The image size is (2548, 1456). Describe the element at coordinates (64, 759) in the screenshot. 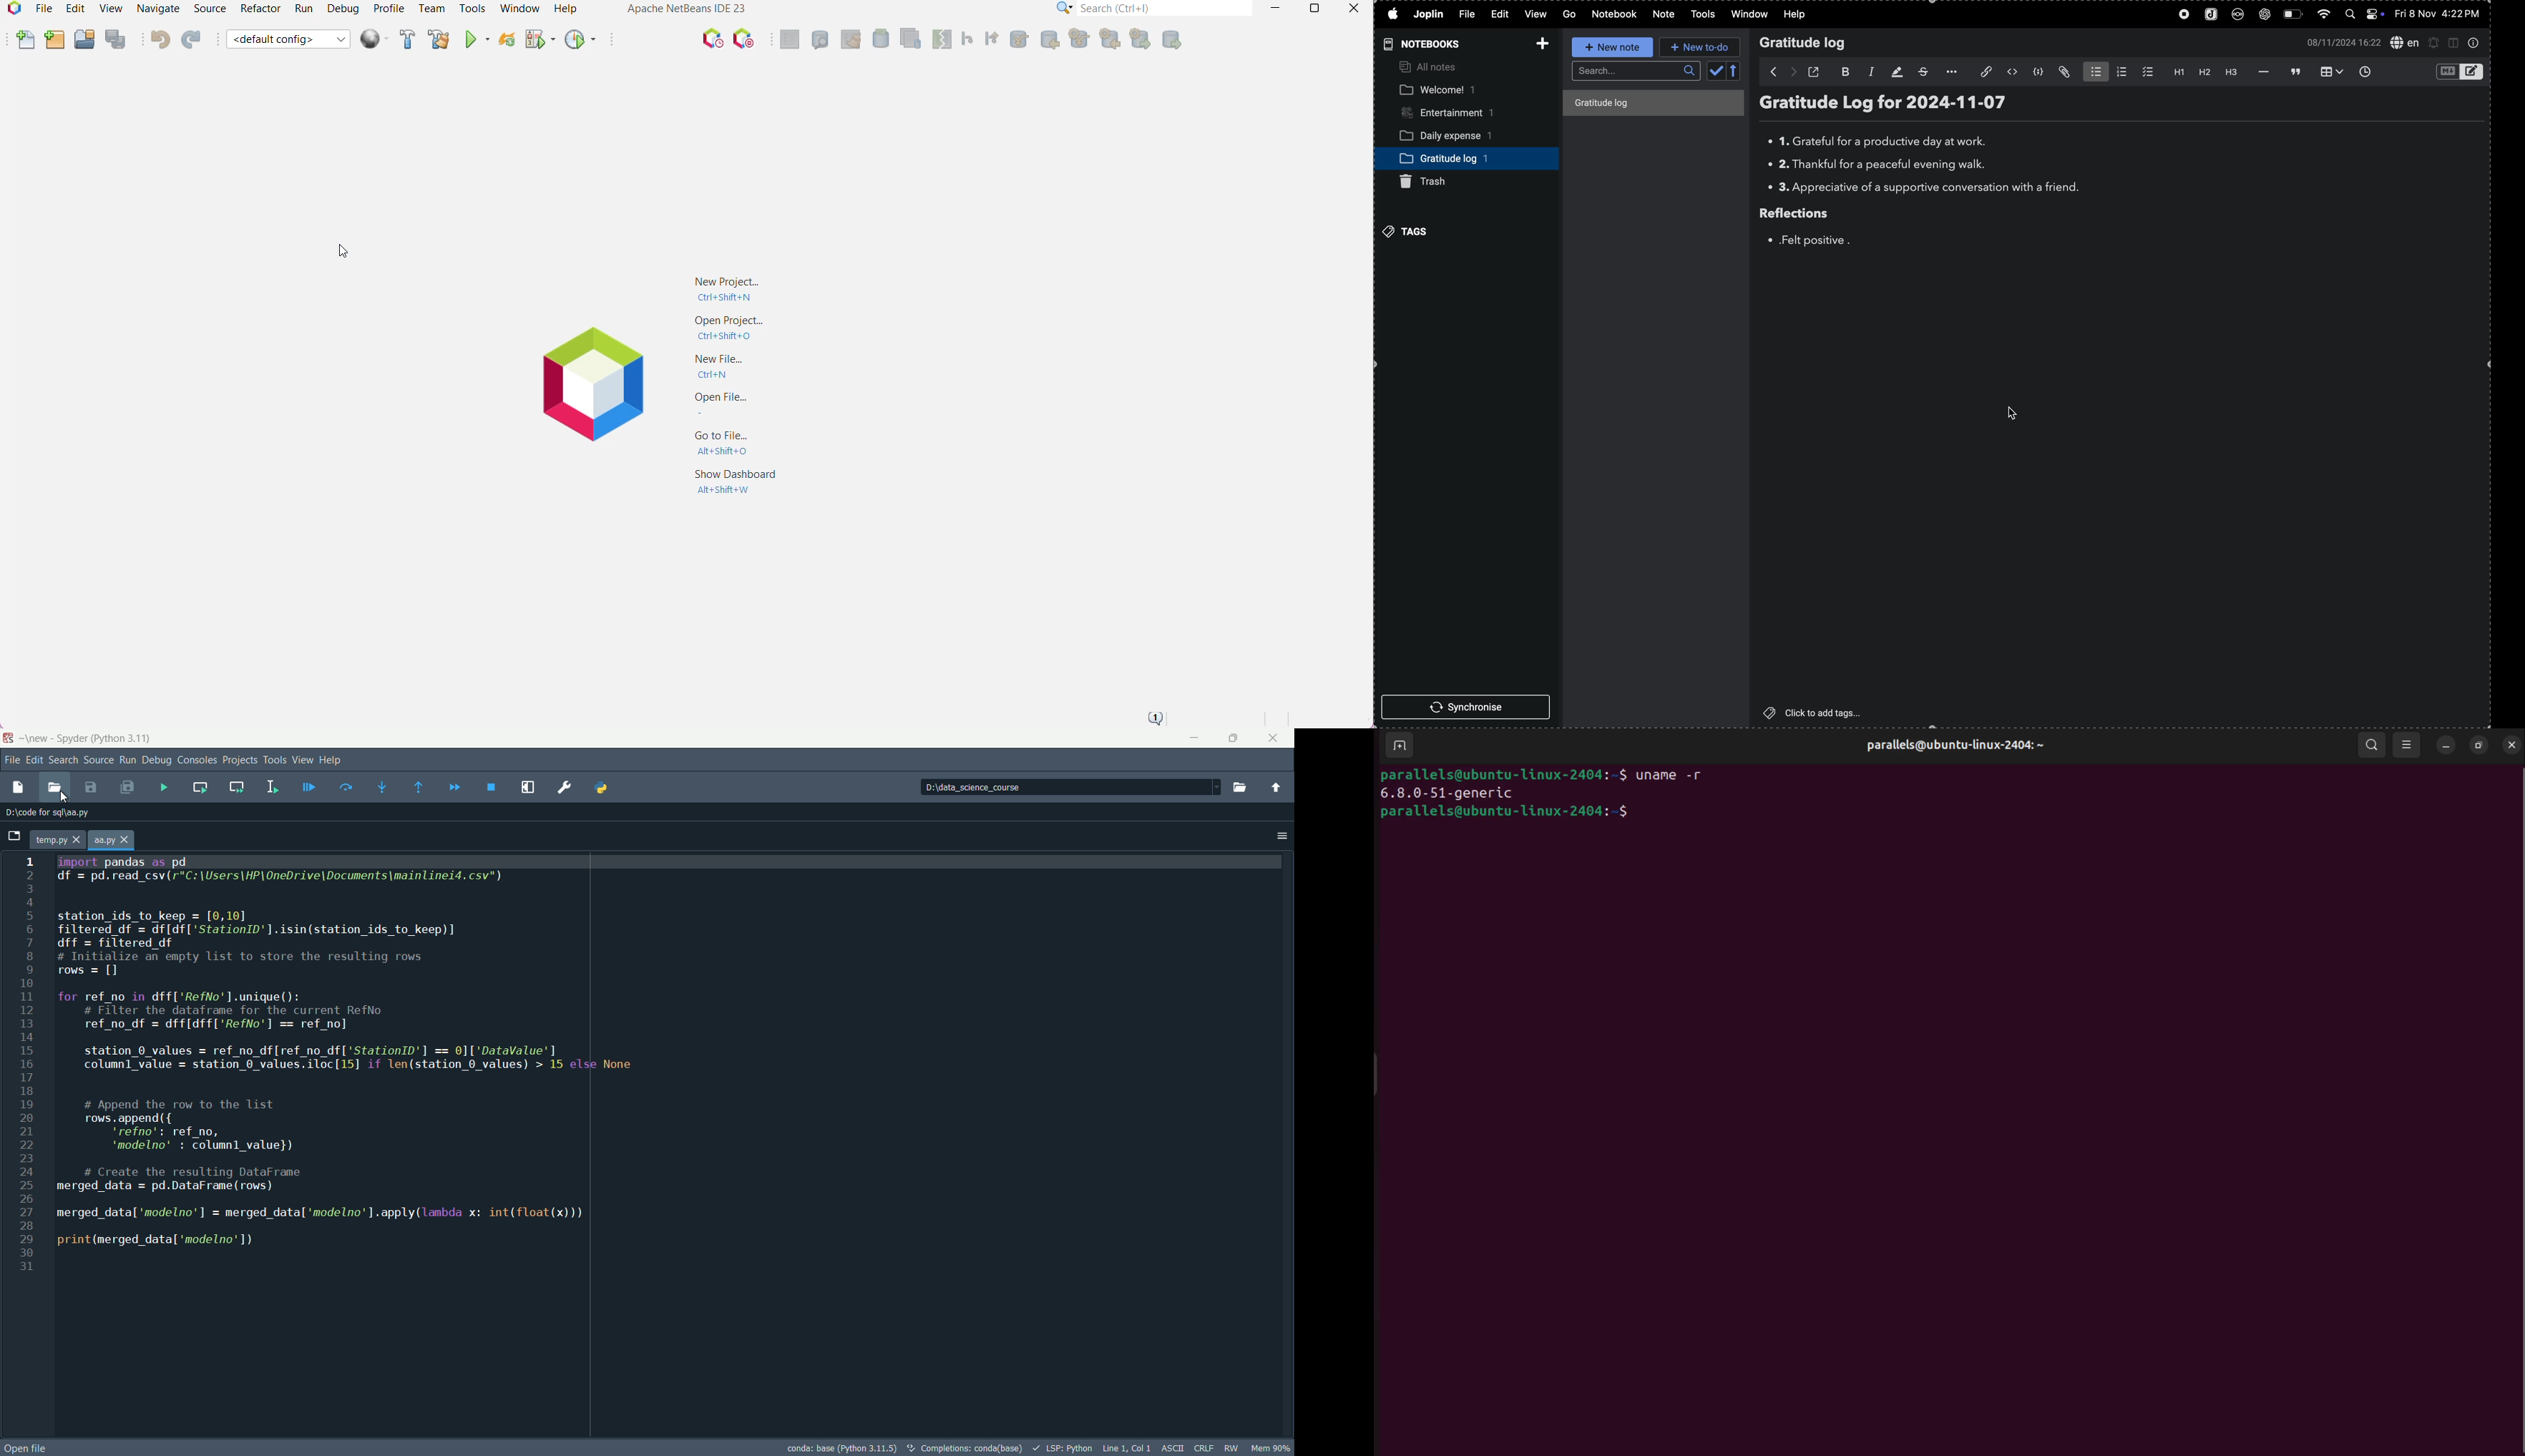

I see `seach menu` at that location.